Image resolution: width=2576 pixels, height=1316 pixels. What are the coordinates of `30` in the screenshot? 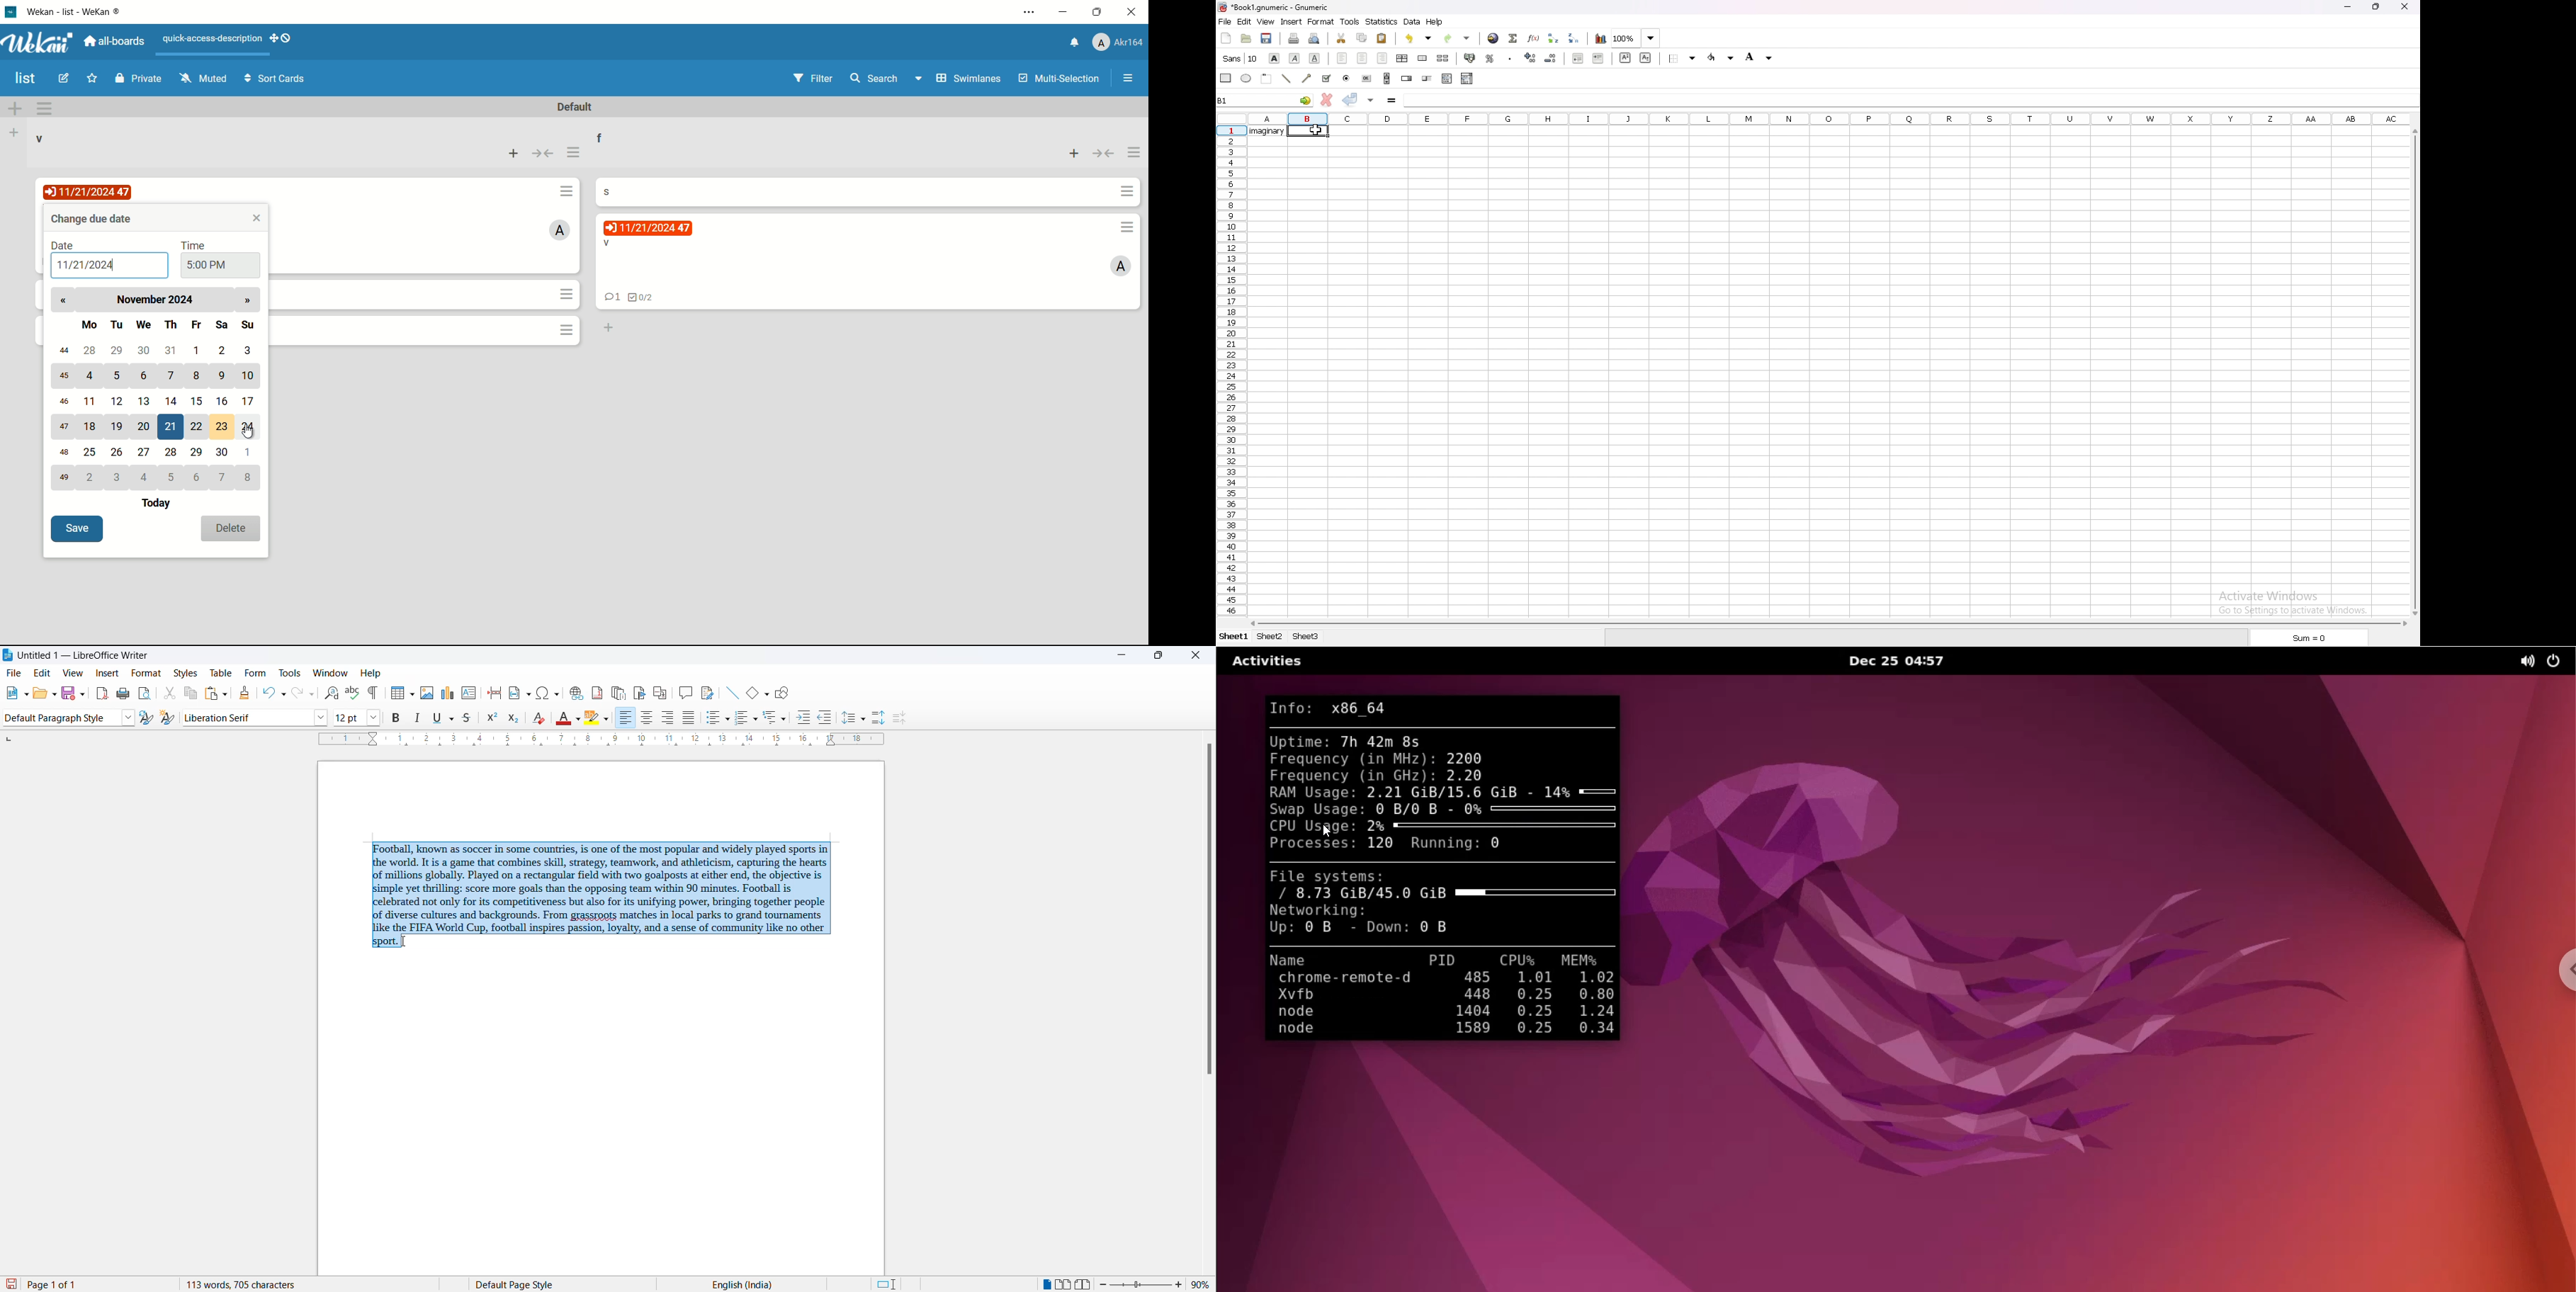 It's located at (223, 453).